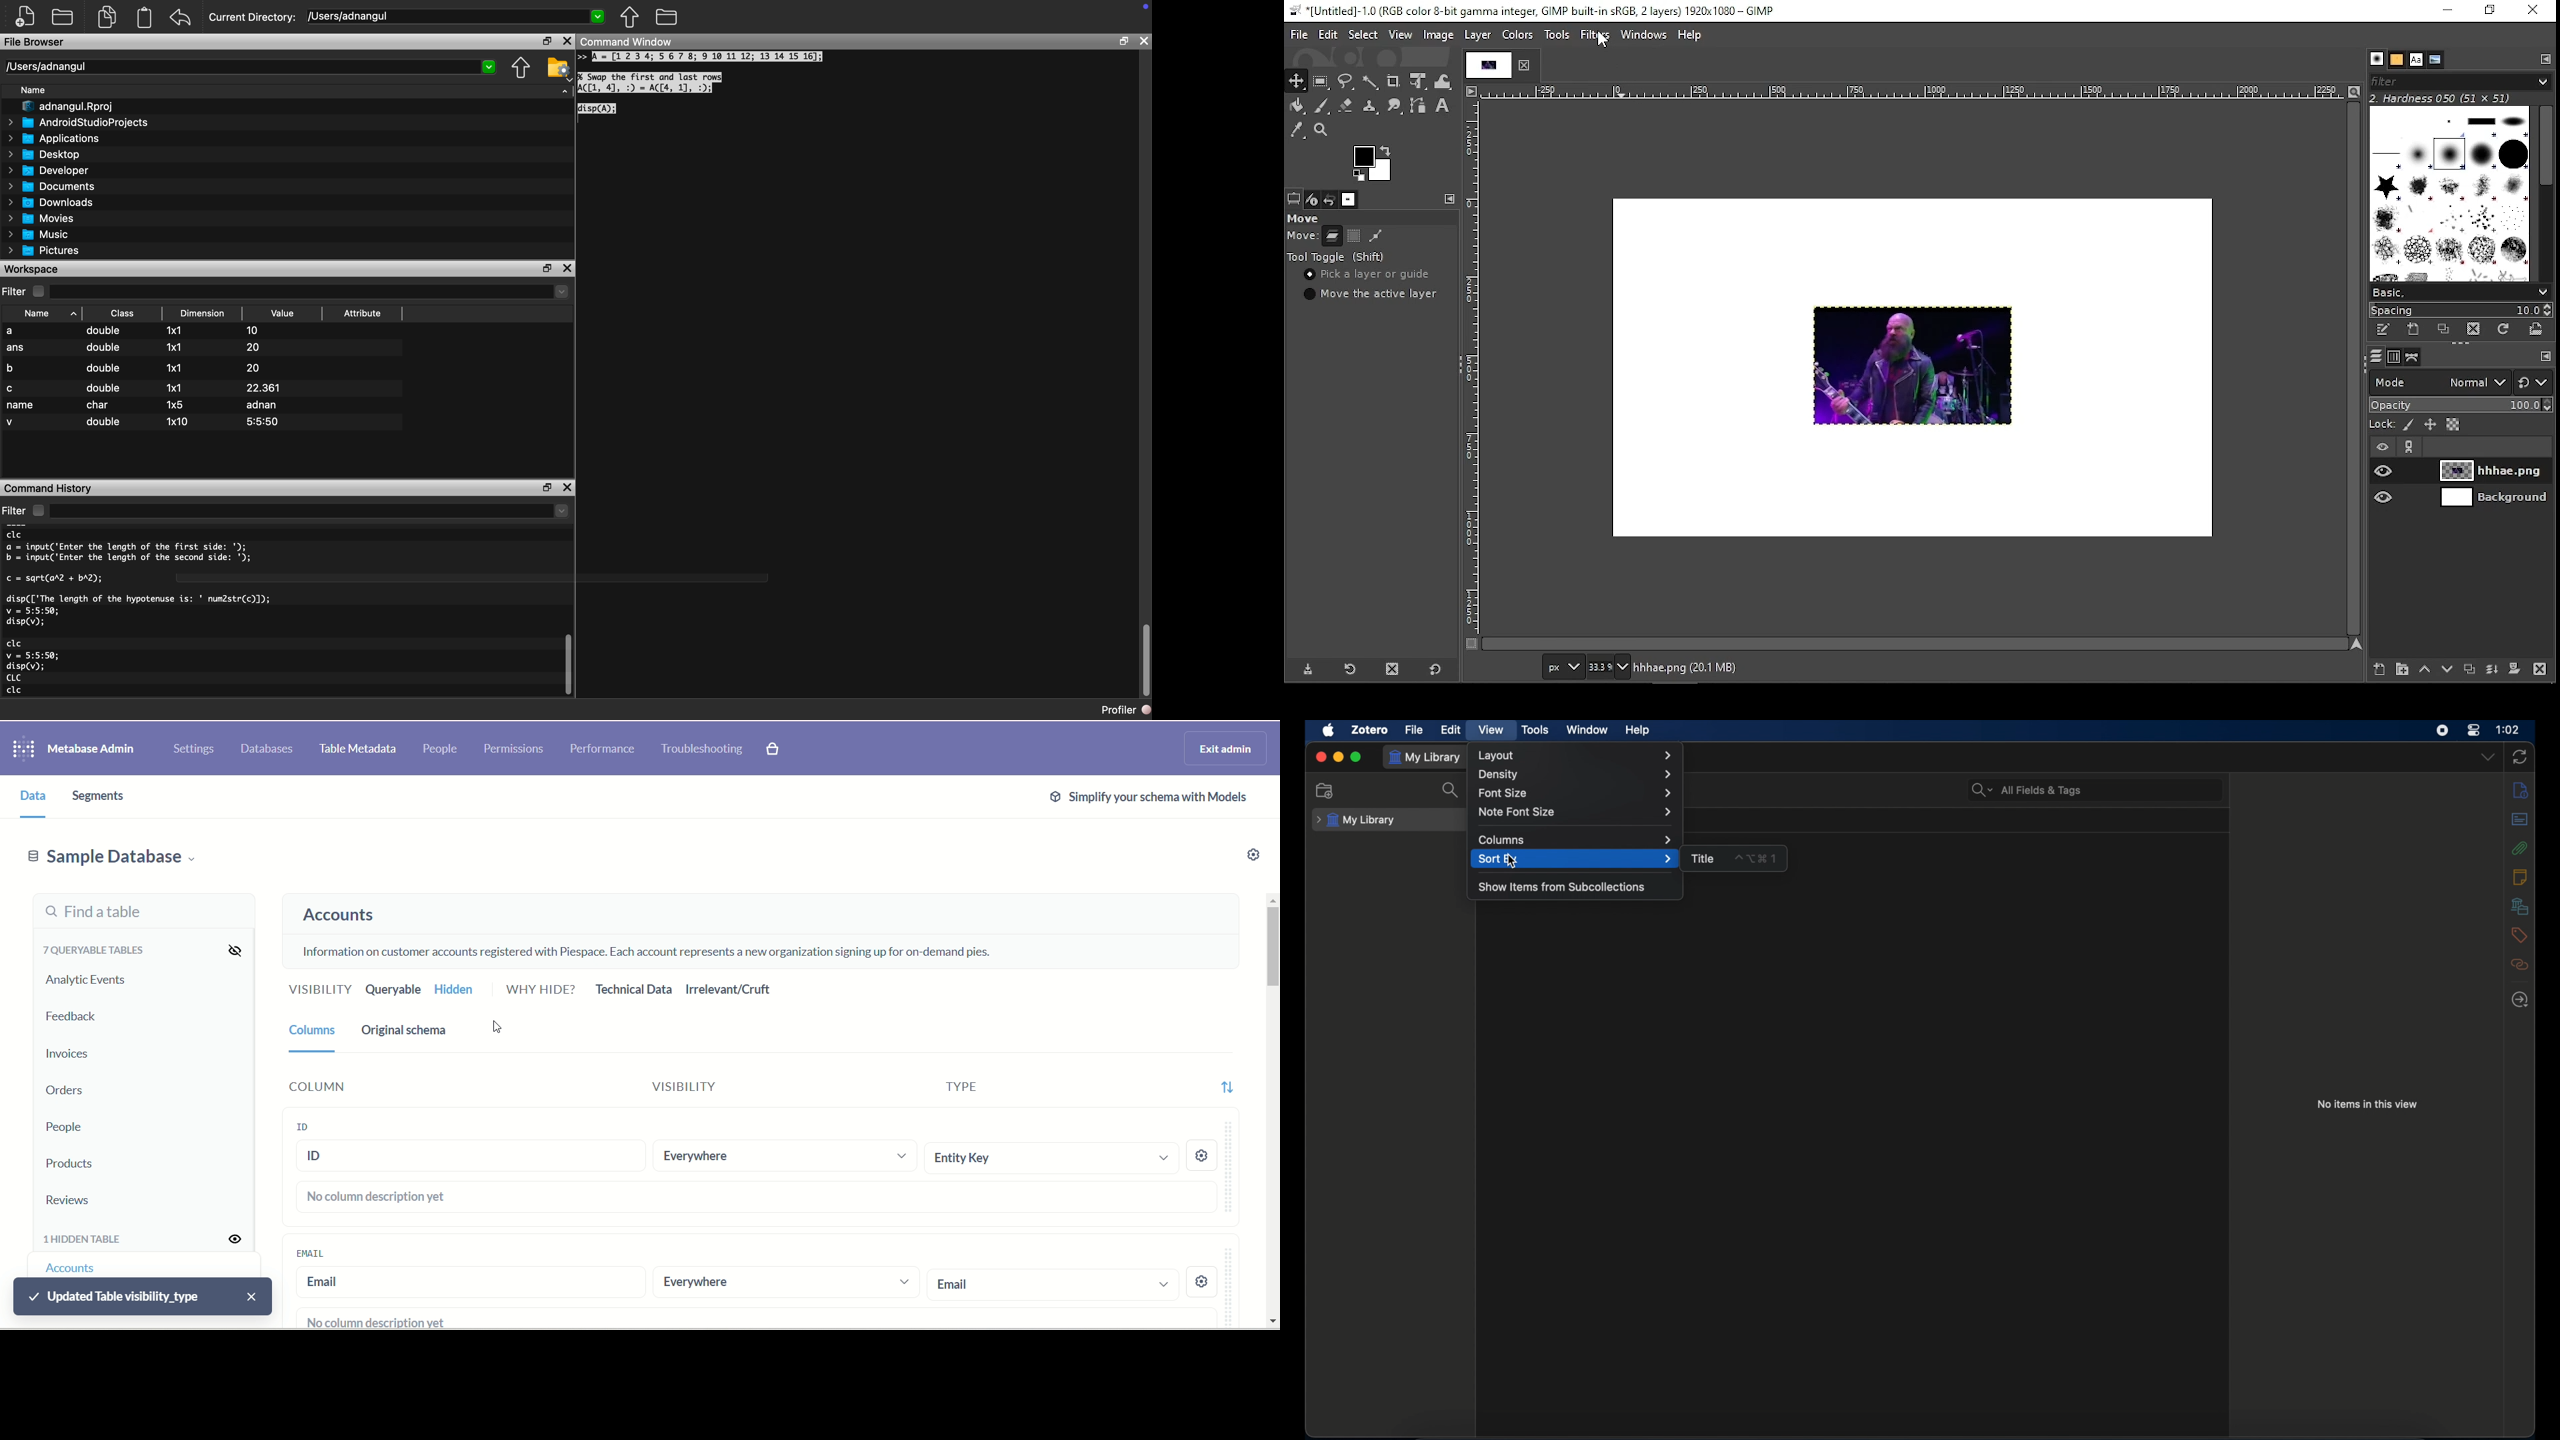 The height and width of the screenshot is (1456, 2576). I want to click on Close, so click(567, 41).